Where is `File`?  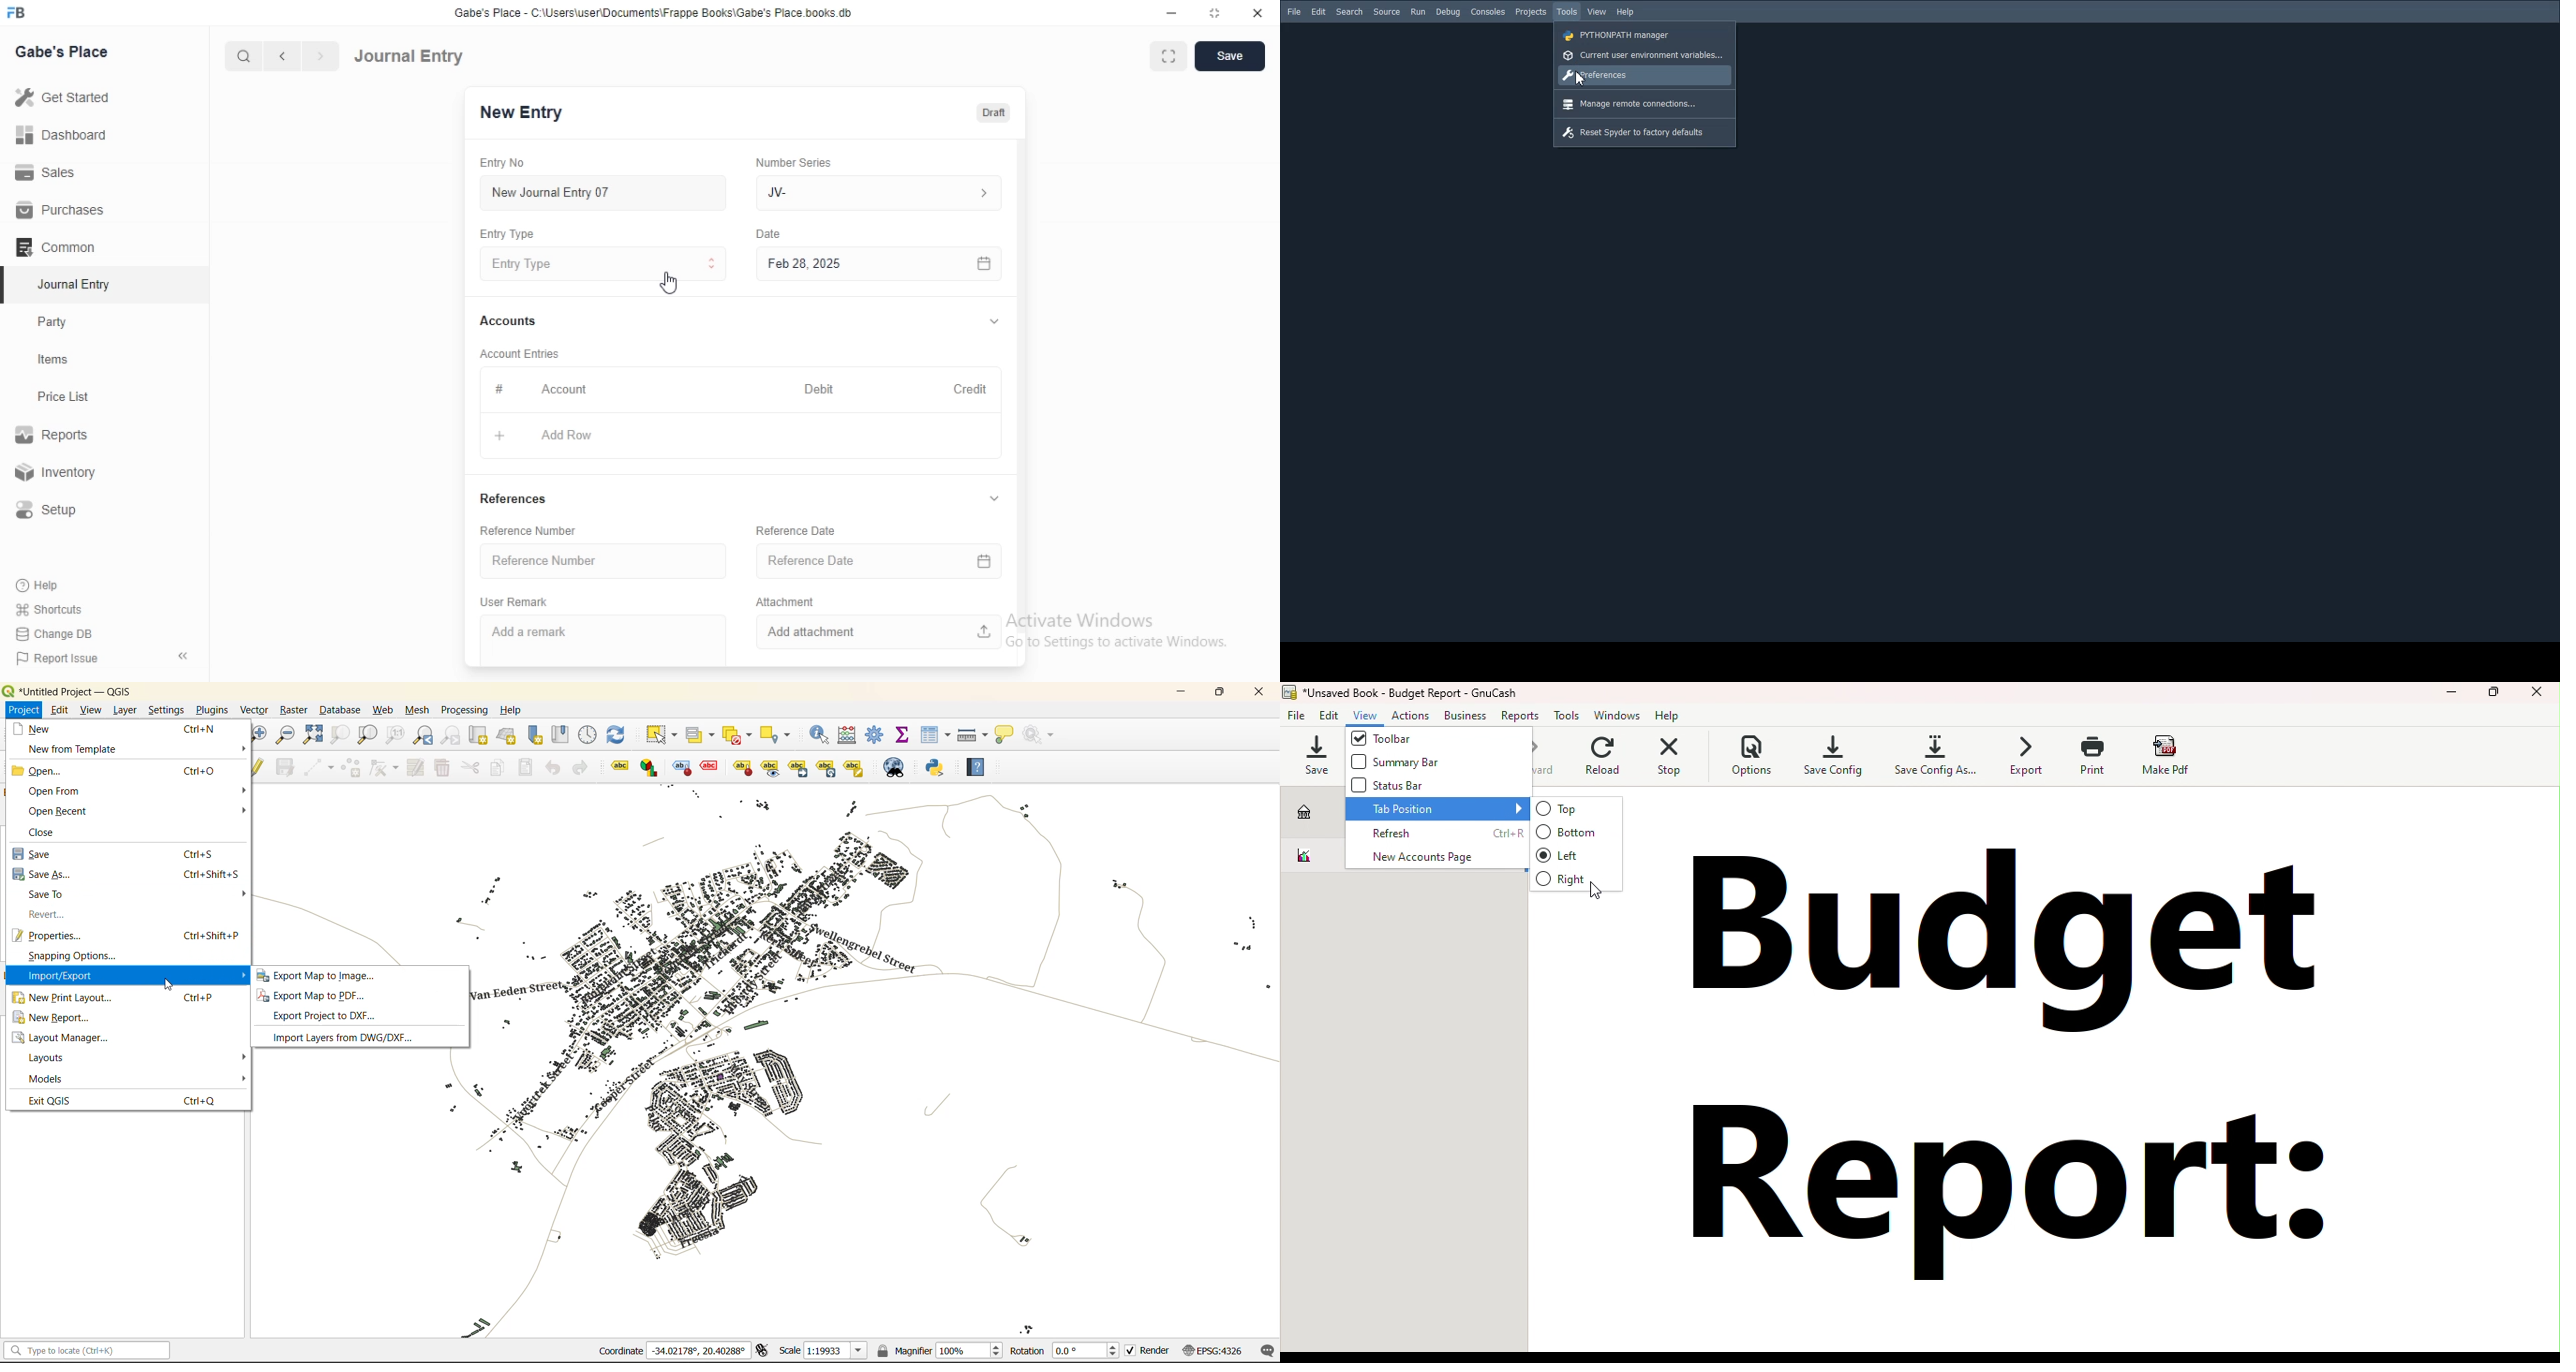 File is located at coordinates (1294, 11).